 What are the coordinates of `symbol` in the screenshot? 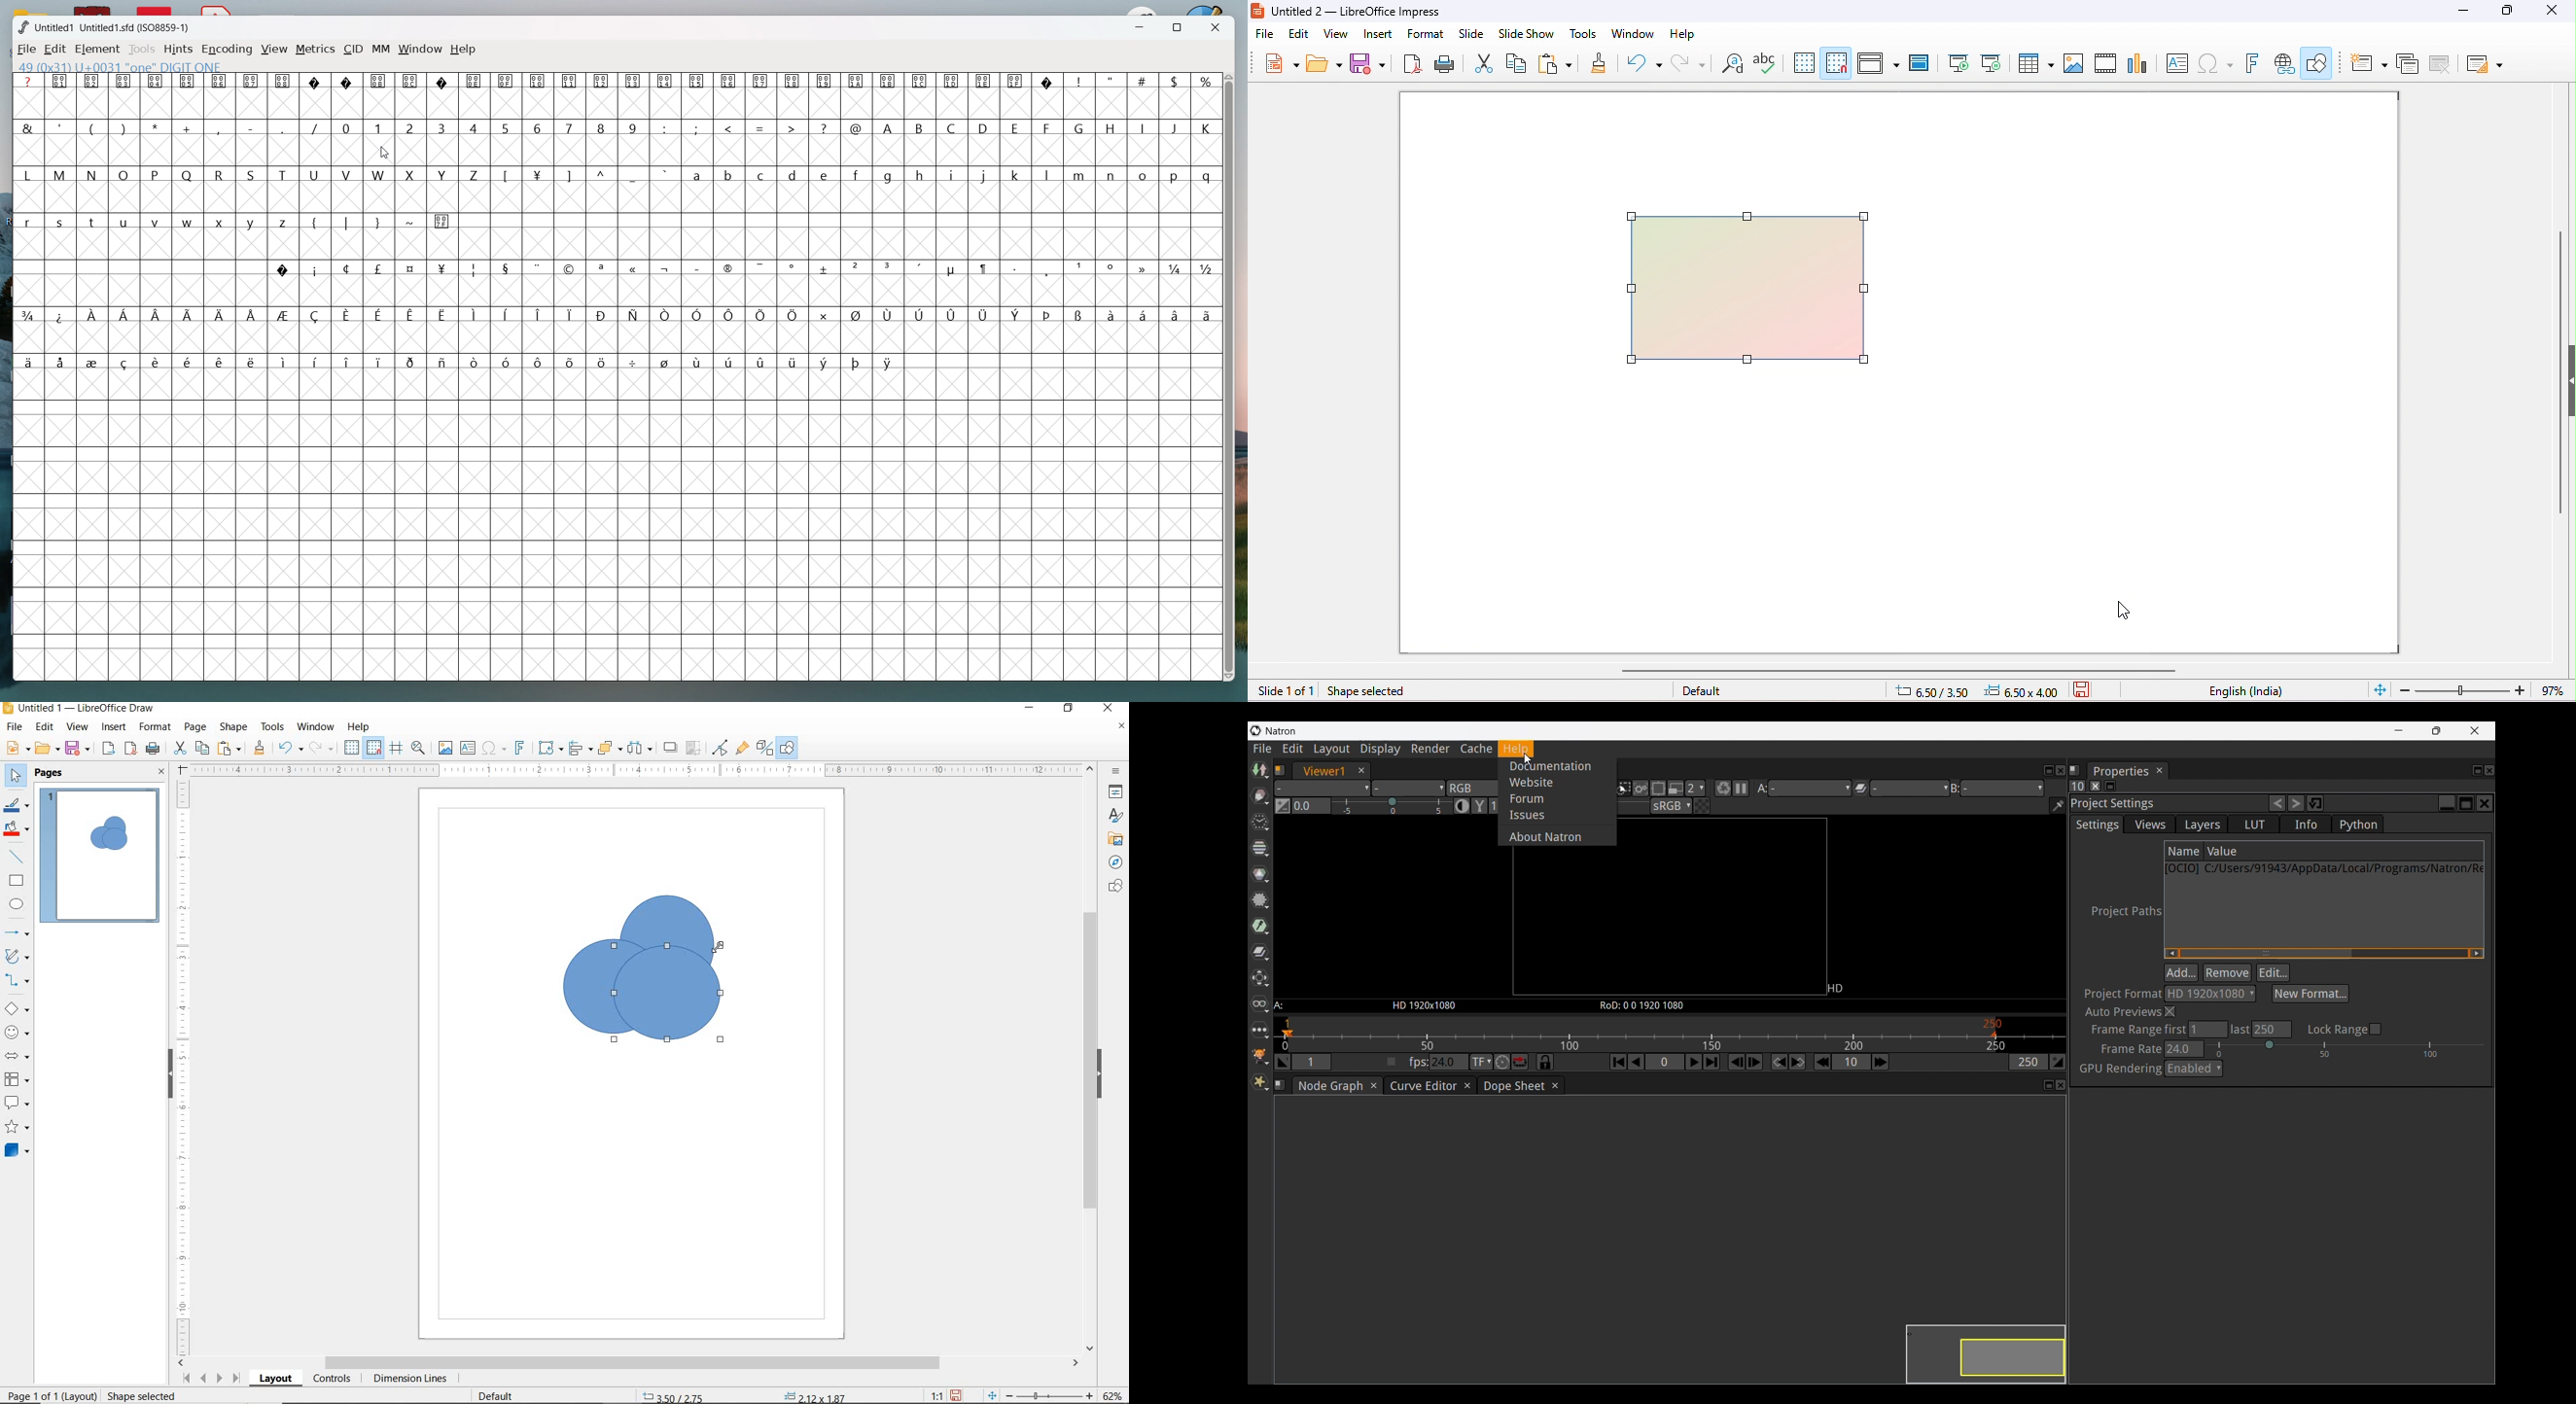 It's located at (700, 361).